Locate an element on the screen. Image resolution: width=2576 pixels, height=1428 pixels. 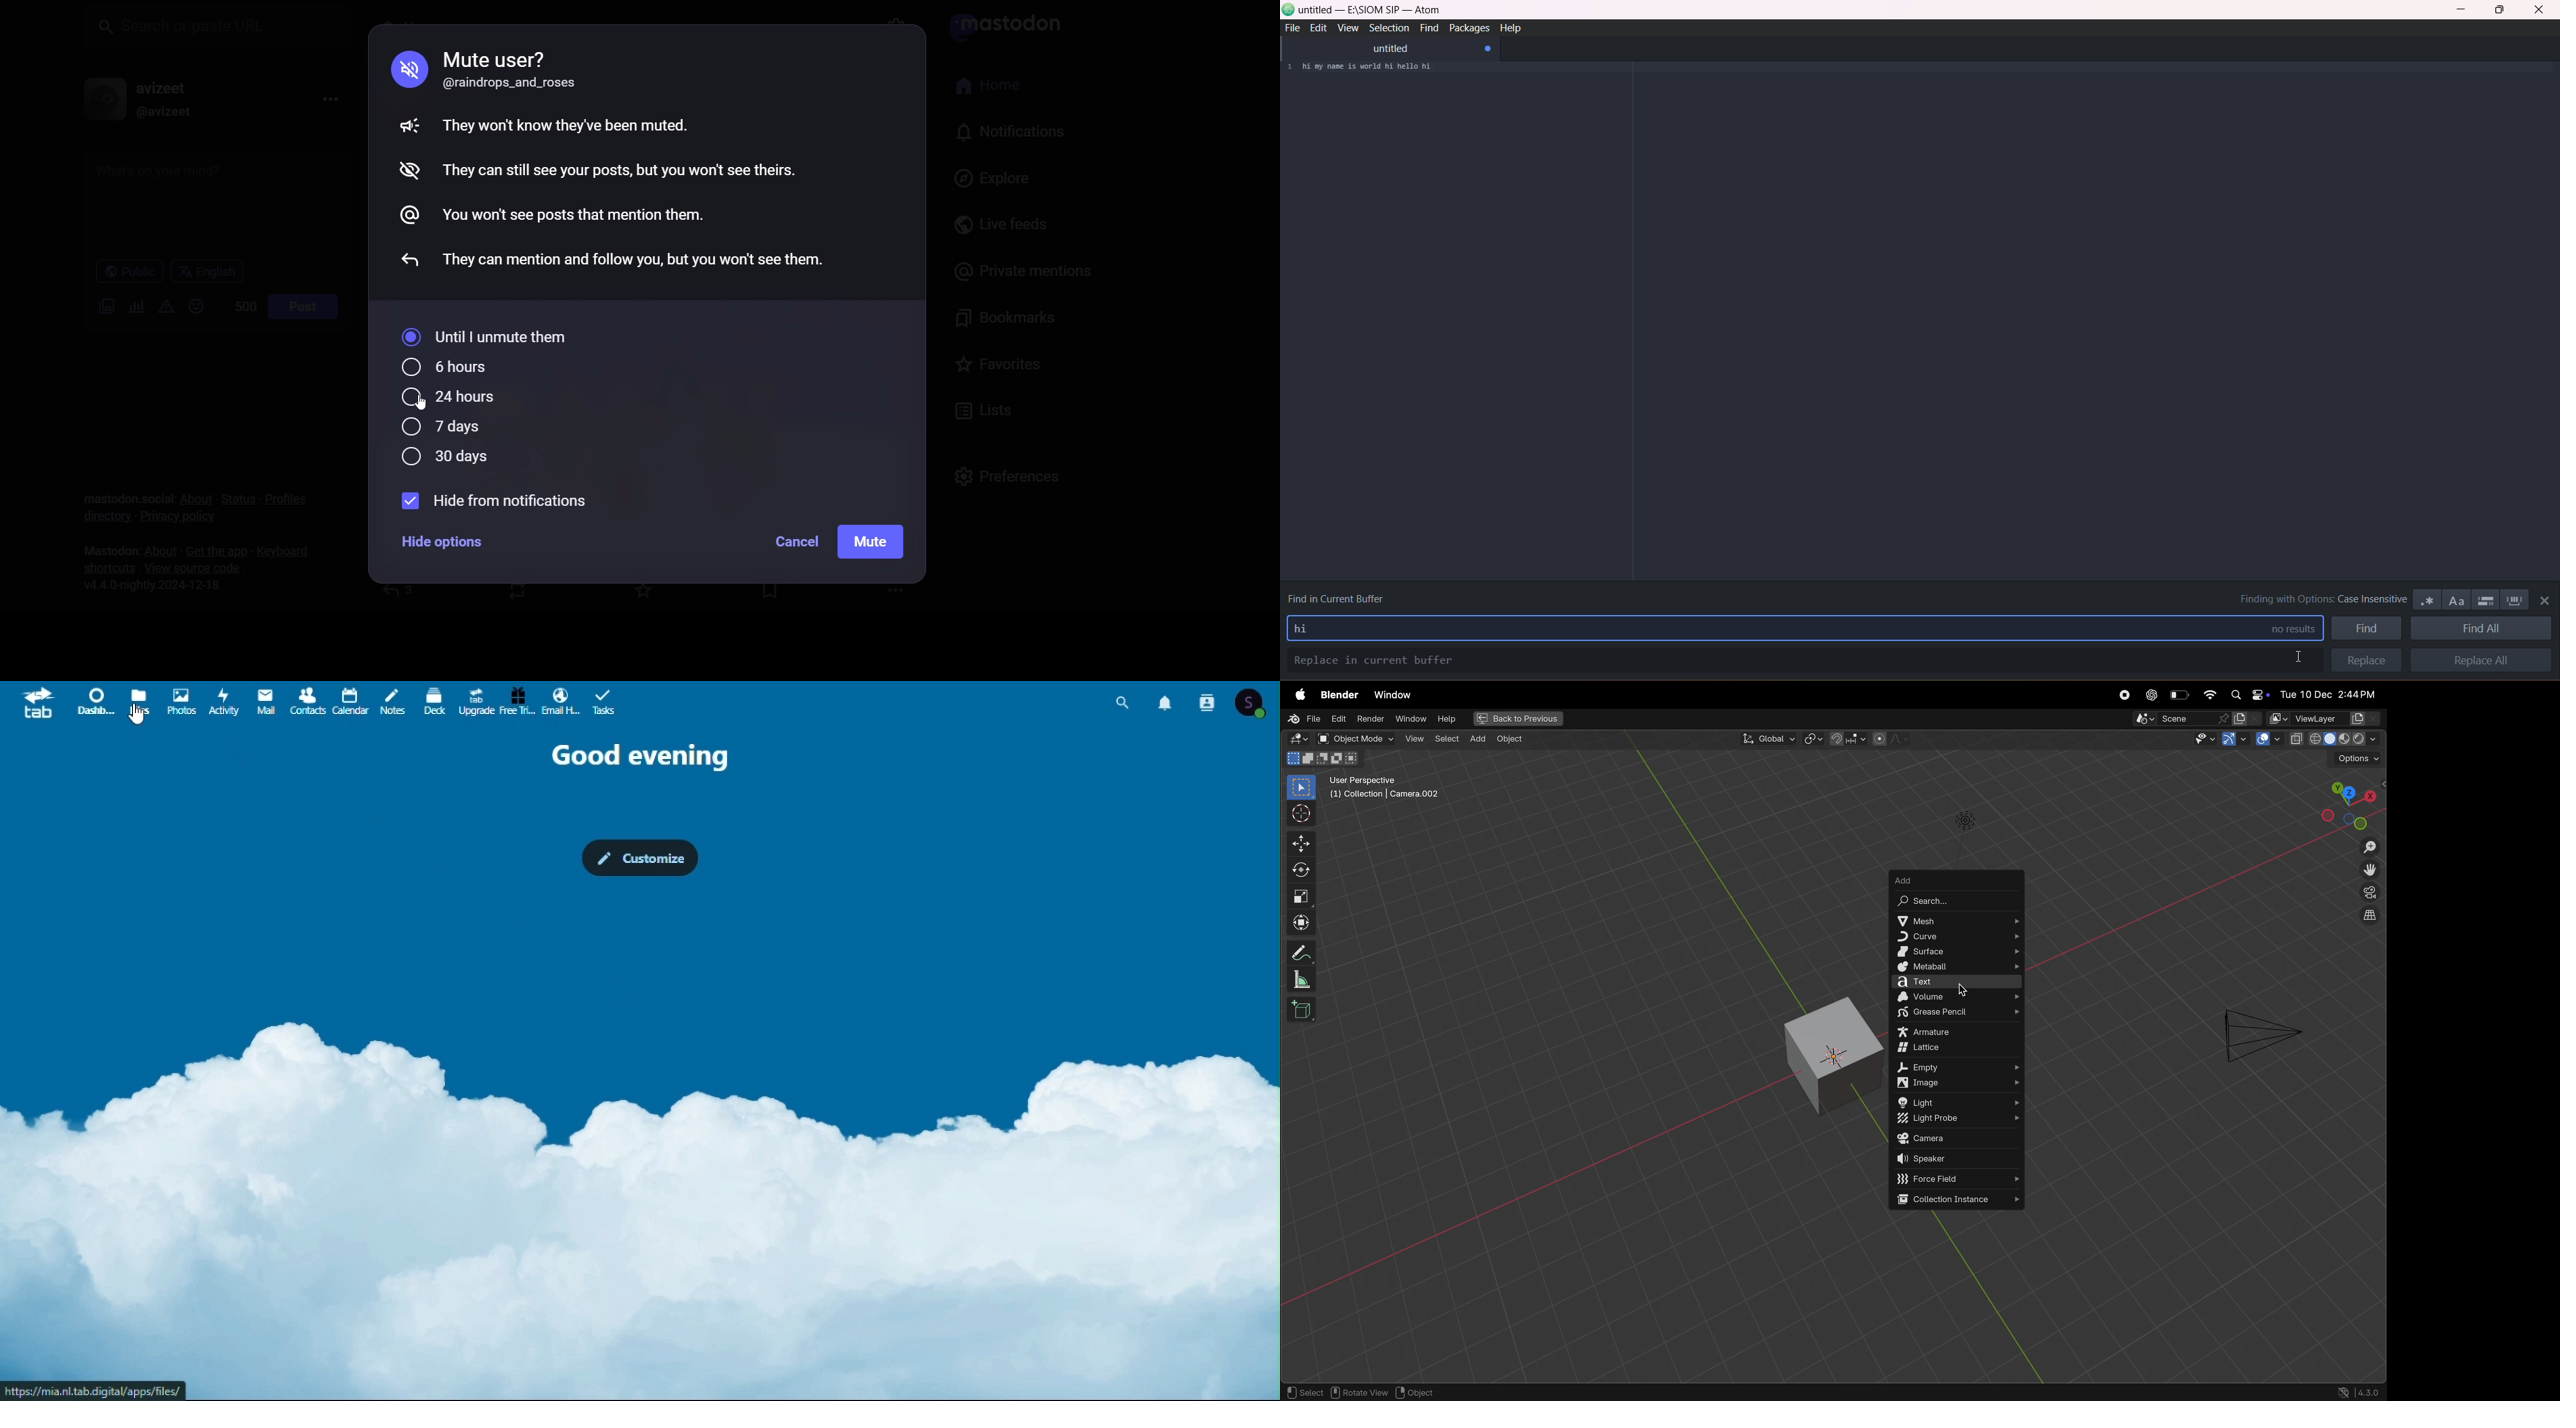
only in selection is located at coordinates (2483, 599).